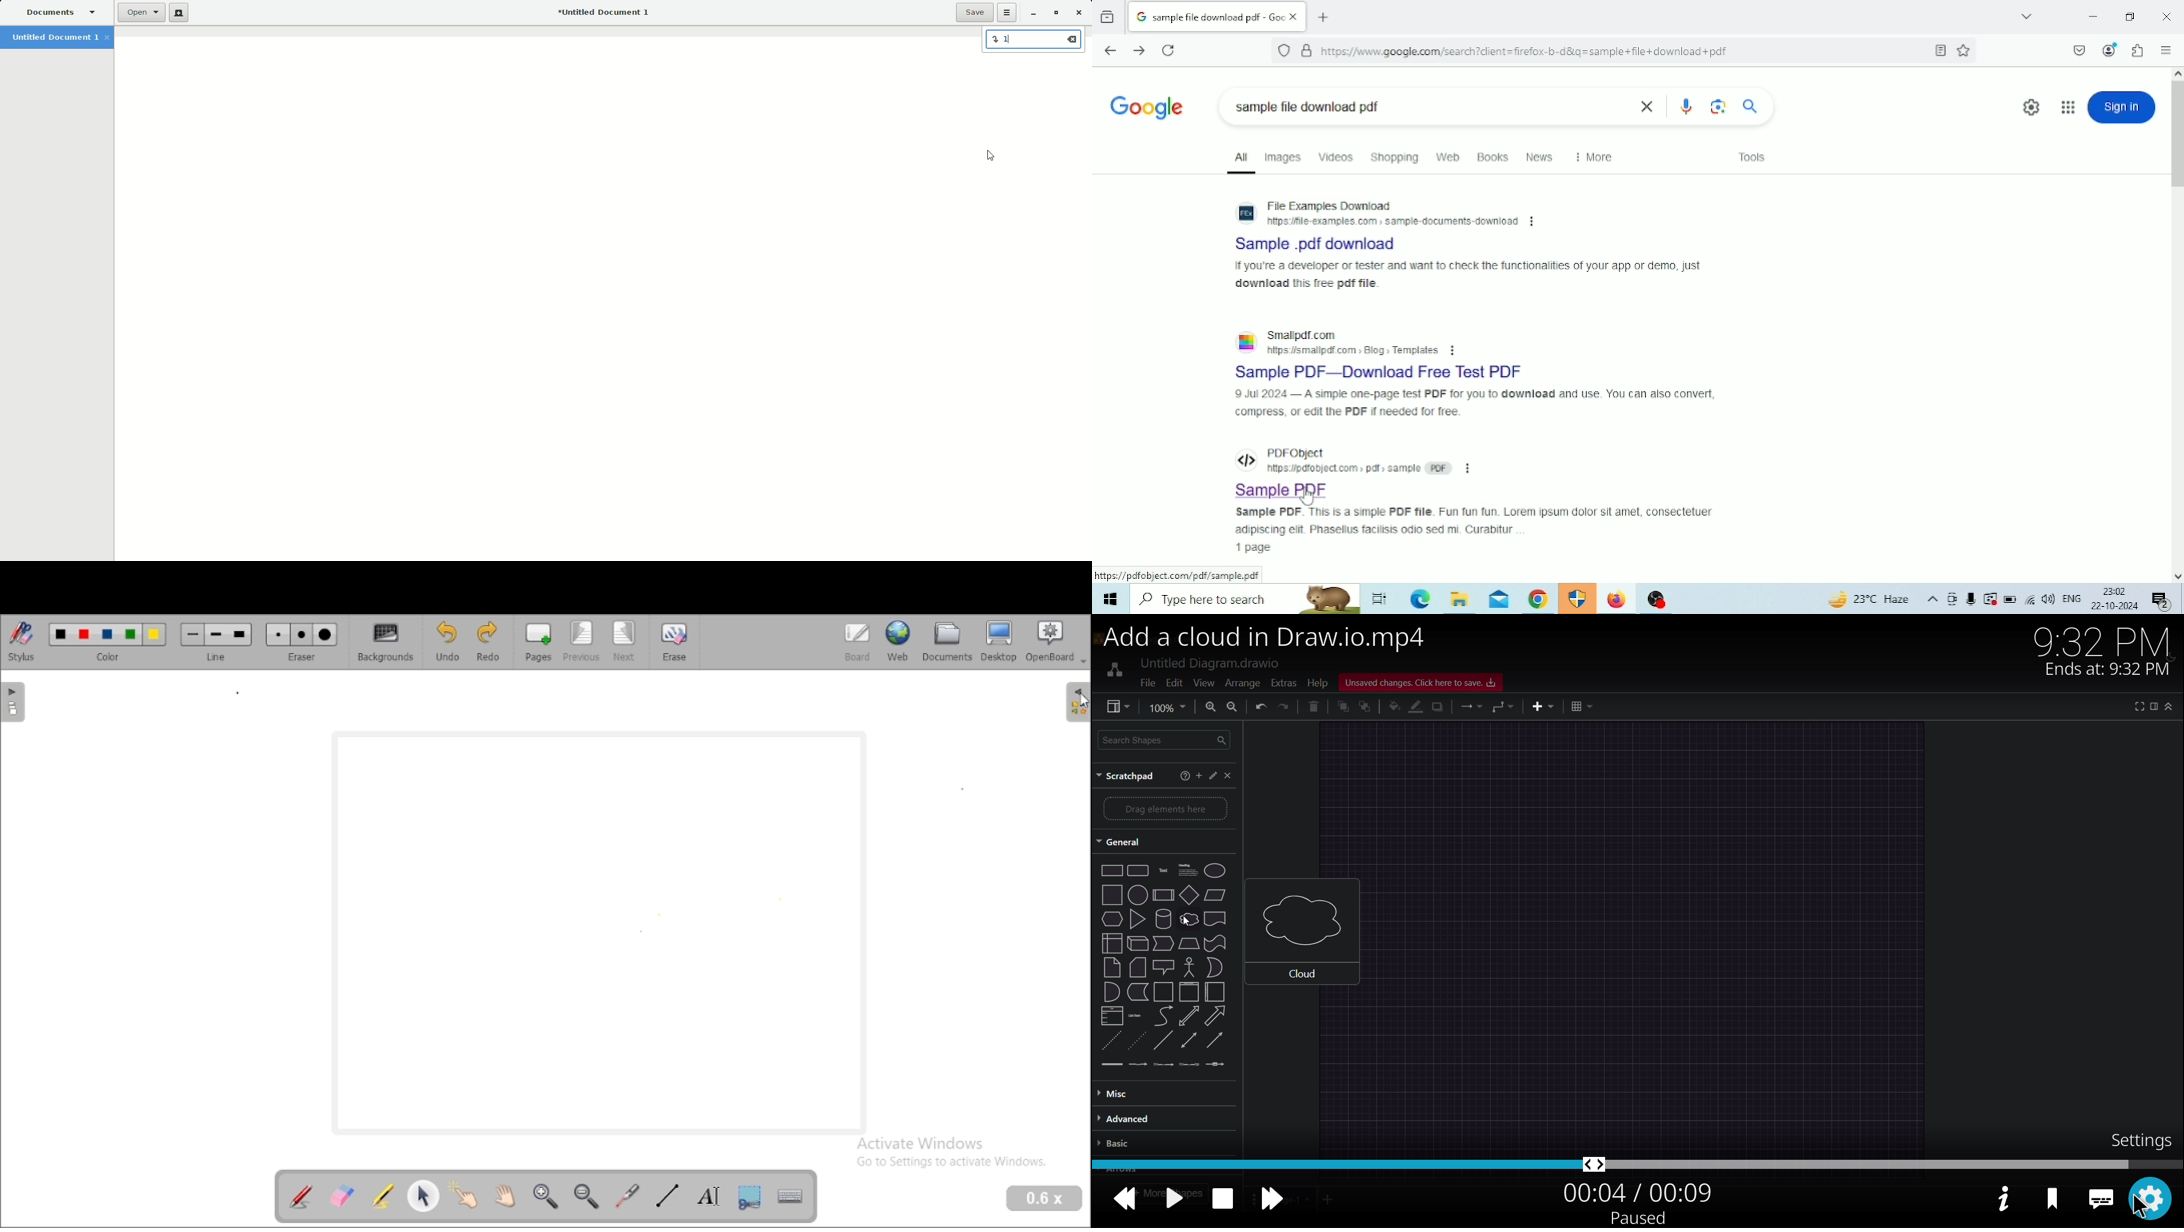 This screenshot has height=1232, width=2184. What do you see at coordinates (1254, 548) in the screenshot?
I see `1 page` at bounding box center [1254, 548].